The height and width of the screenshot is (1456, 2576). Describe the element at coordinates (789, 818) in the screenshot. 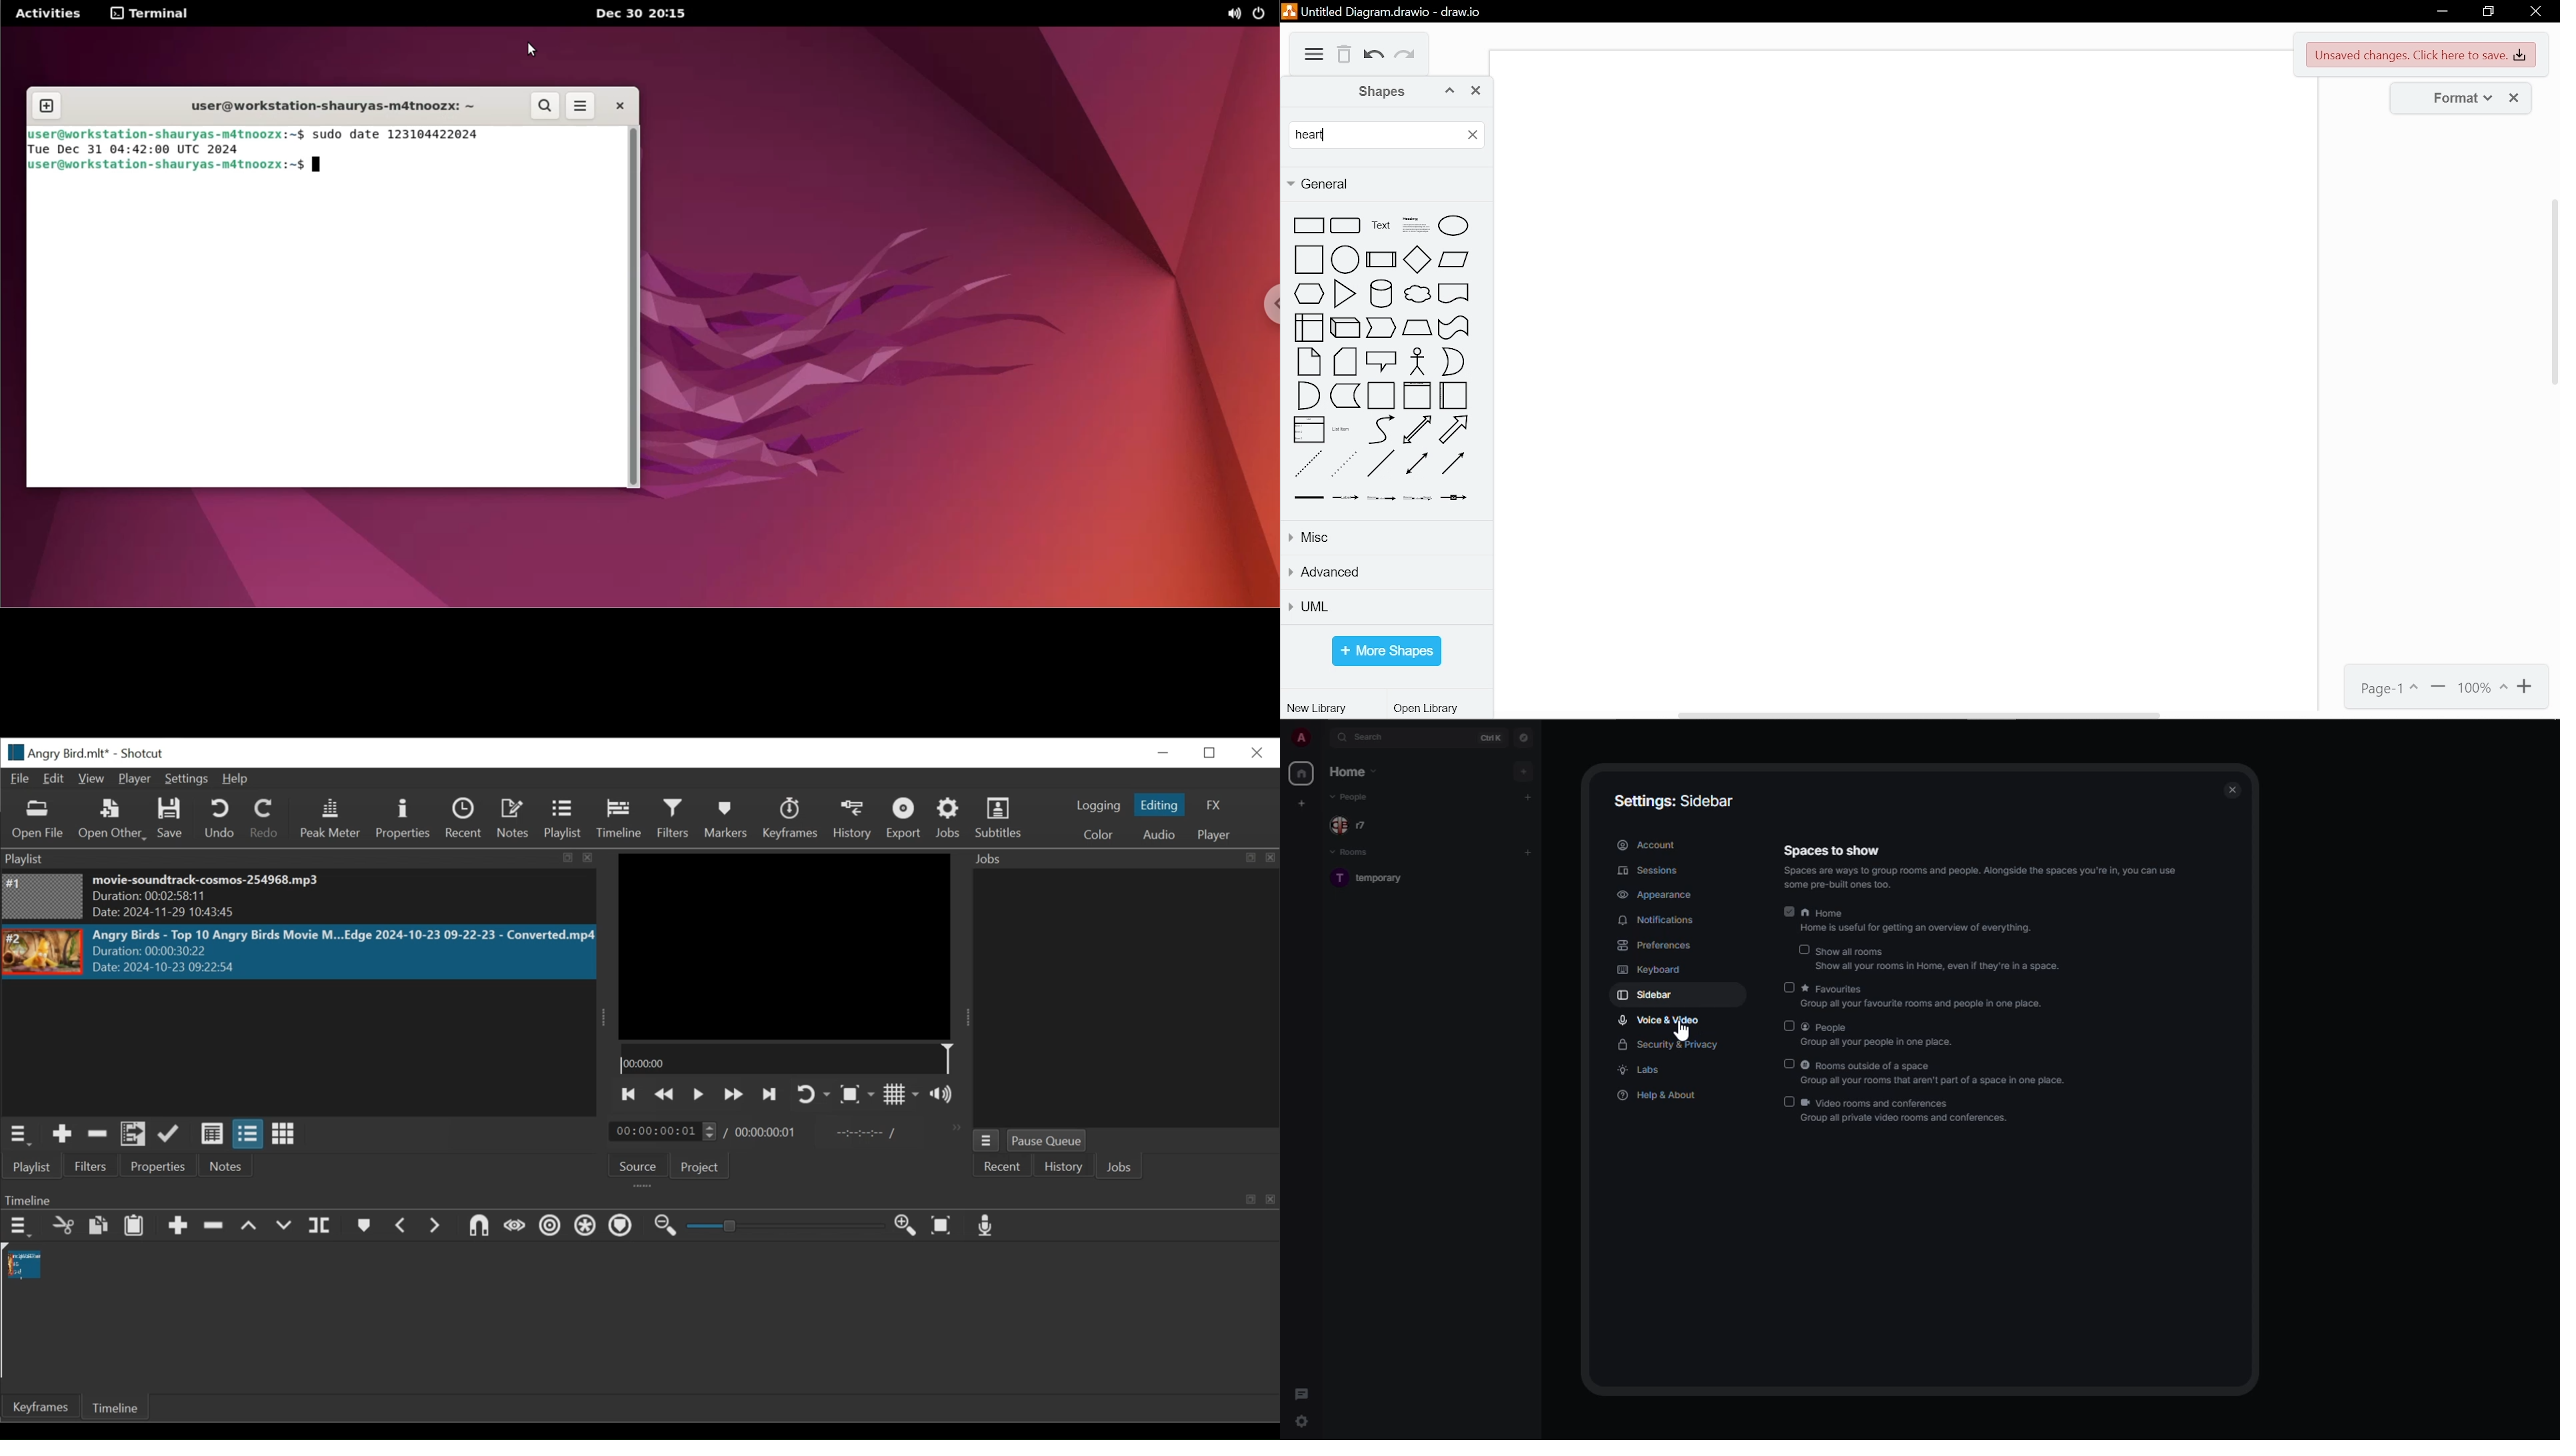

I see `Keyframes` at that location.